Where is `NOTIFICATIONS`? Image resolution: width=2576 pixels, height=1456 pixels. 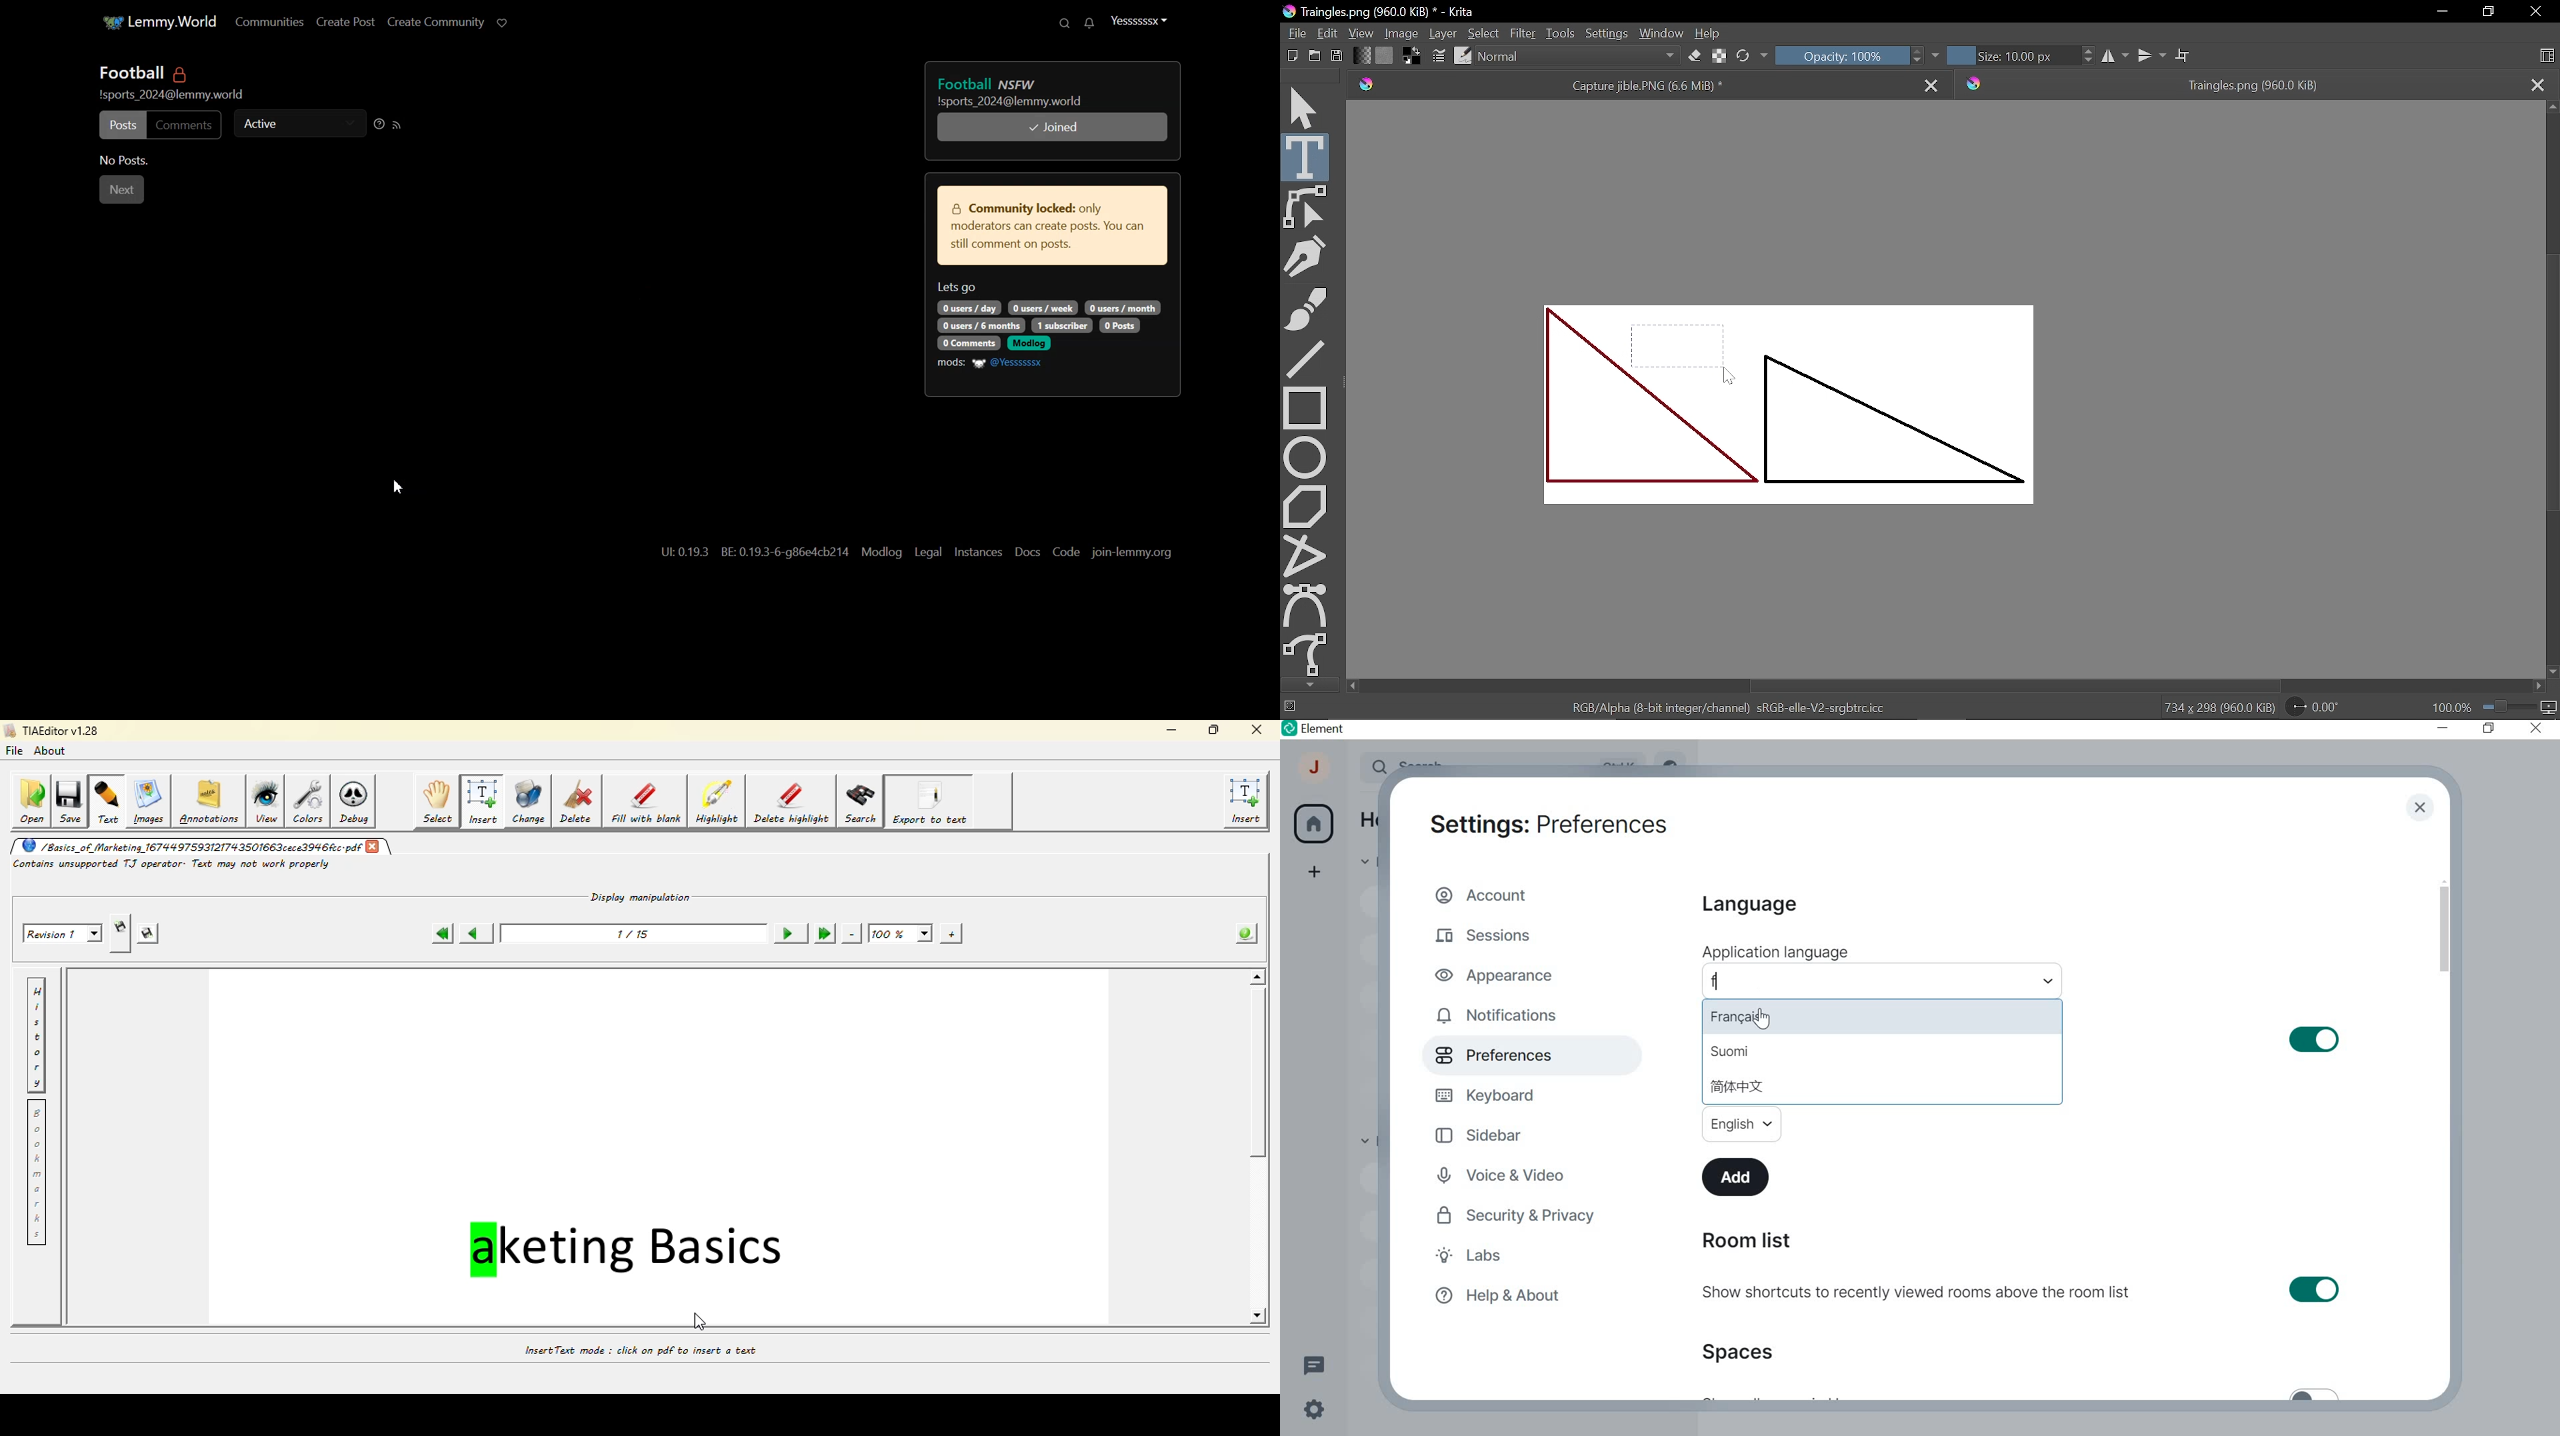 NOTIFICATIONS is located at coordinates (1500, 1016).